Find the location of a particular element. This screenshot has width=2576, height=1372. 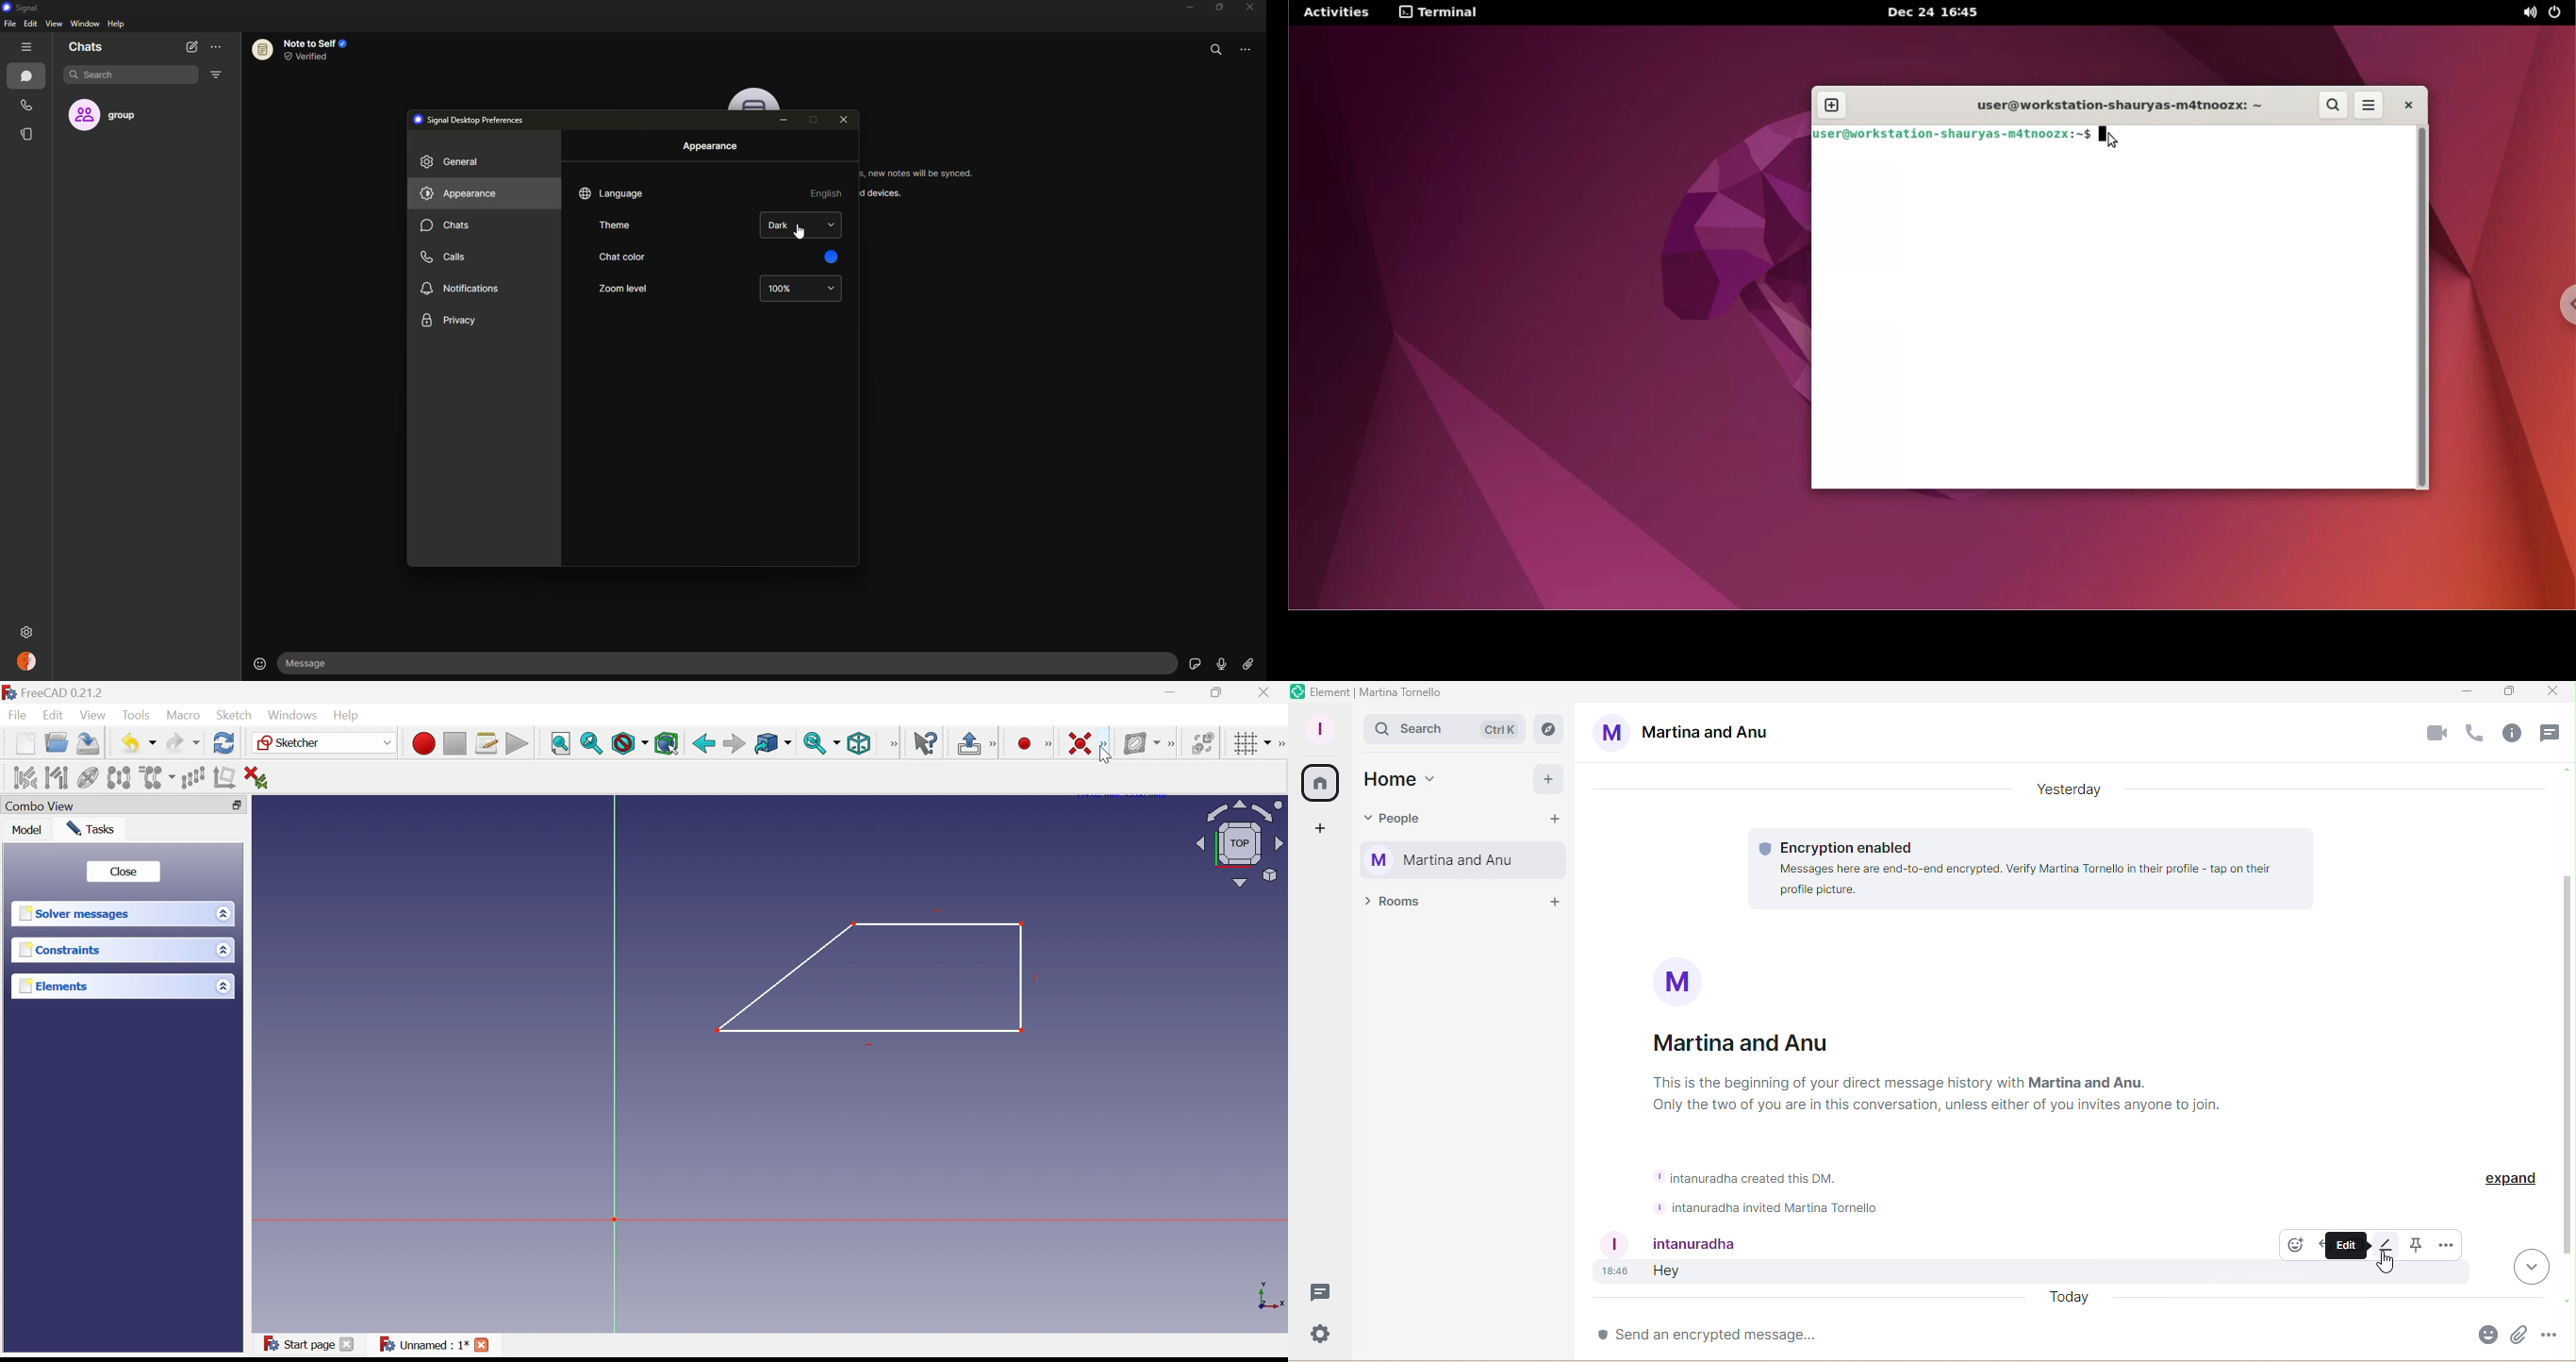

View is located at coordinates (94, 715).